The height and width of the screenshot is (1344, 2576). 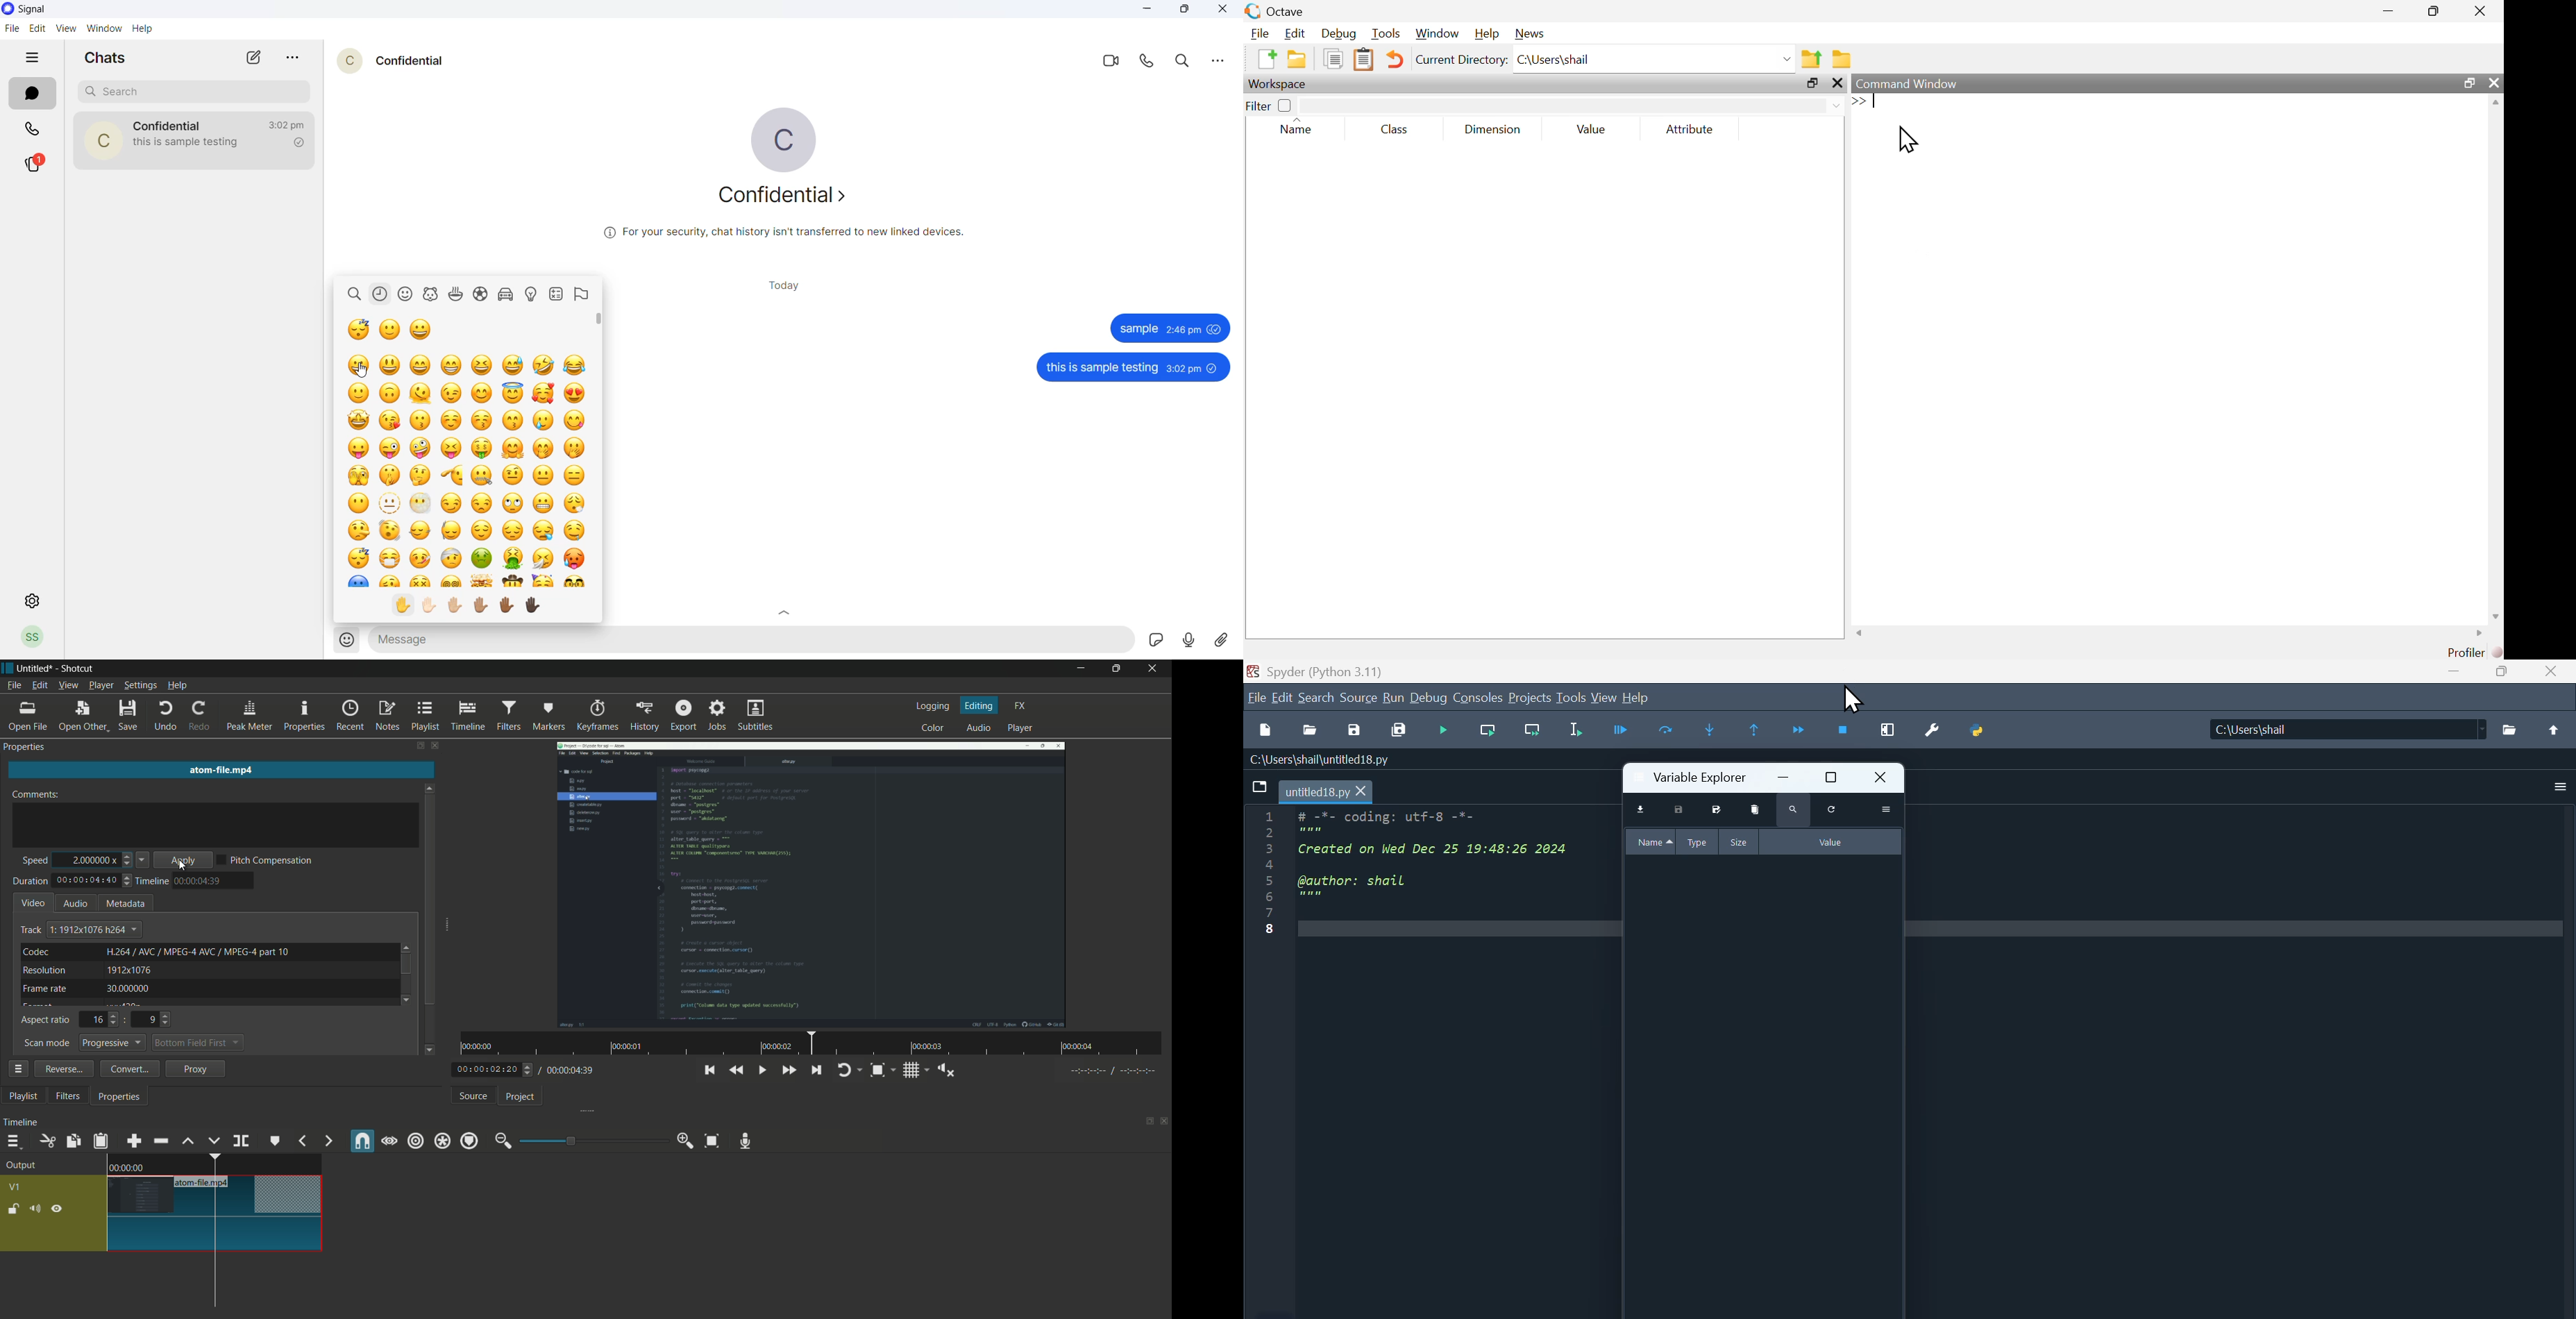 What do you see at coordinates (183, 860) in the screenshot?
I see `apply` at bounding box center [183, 860].